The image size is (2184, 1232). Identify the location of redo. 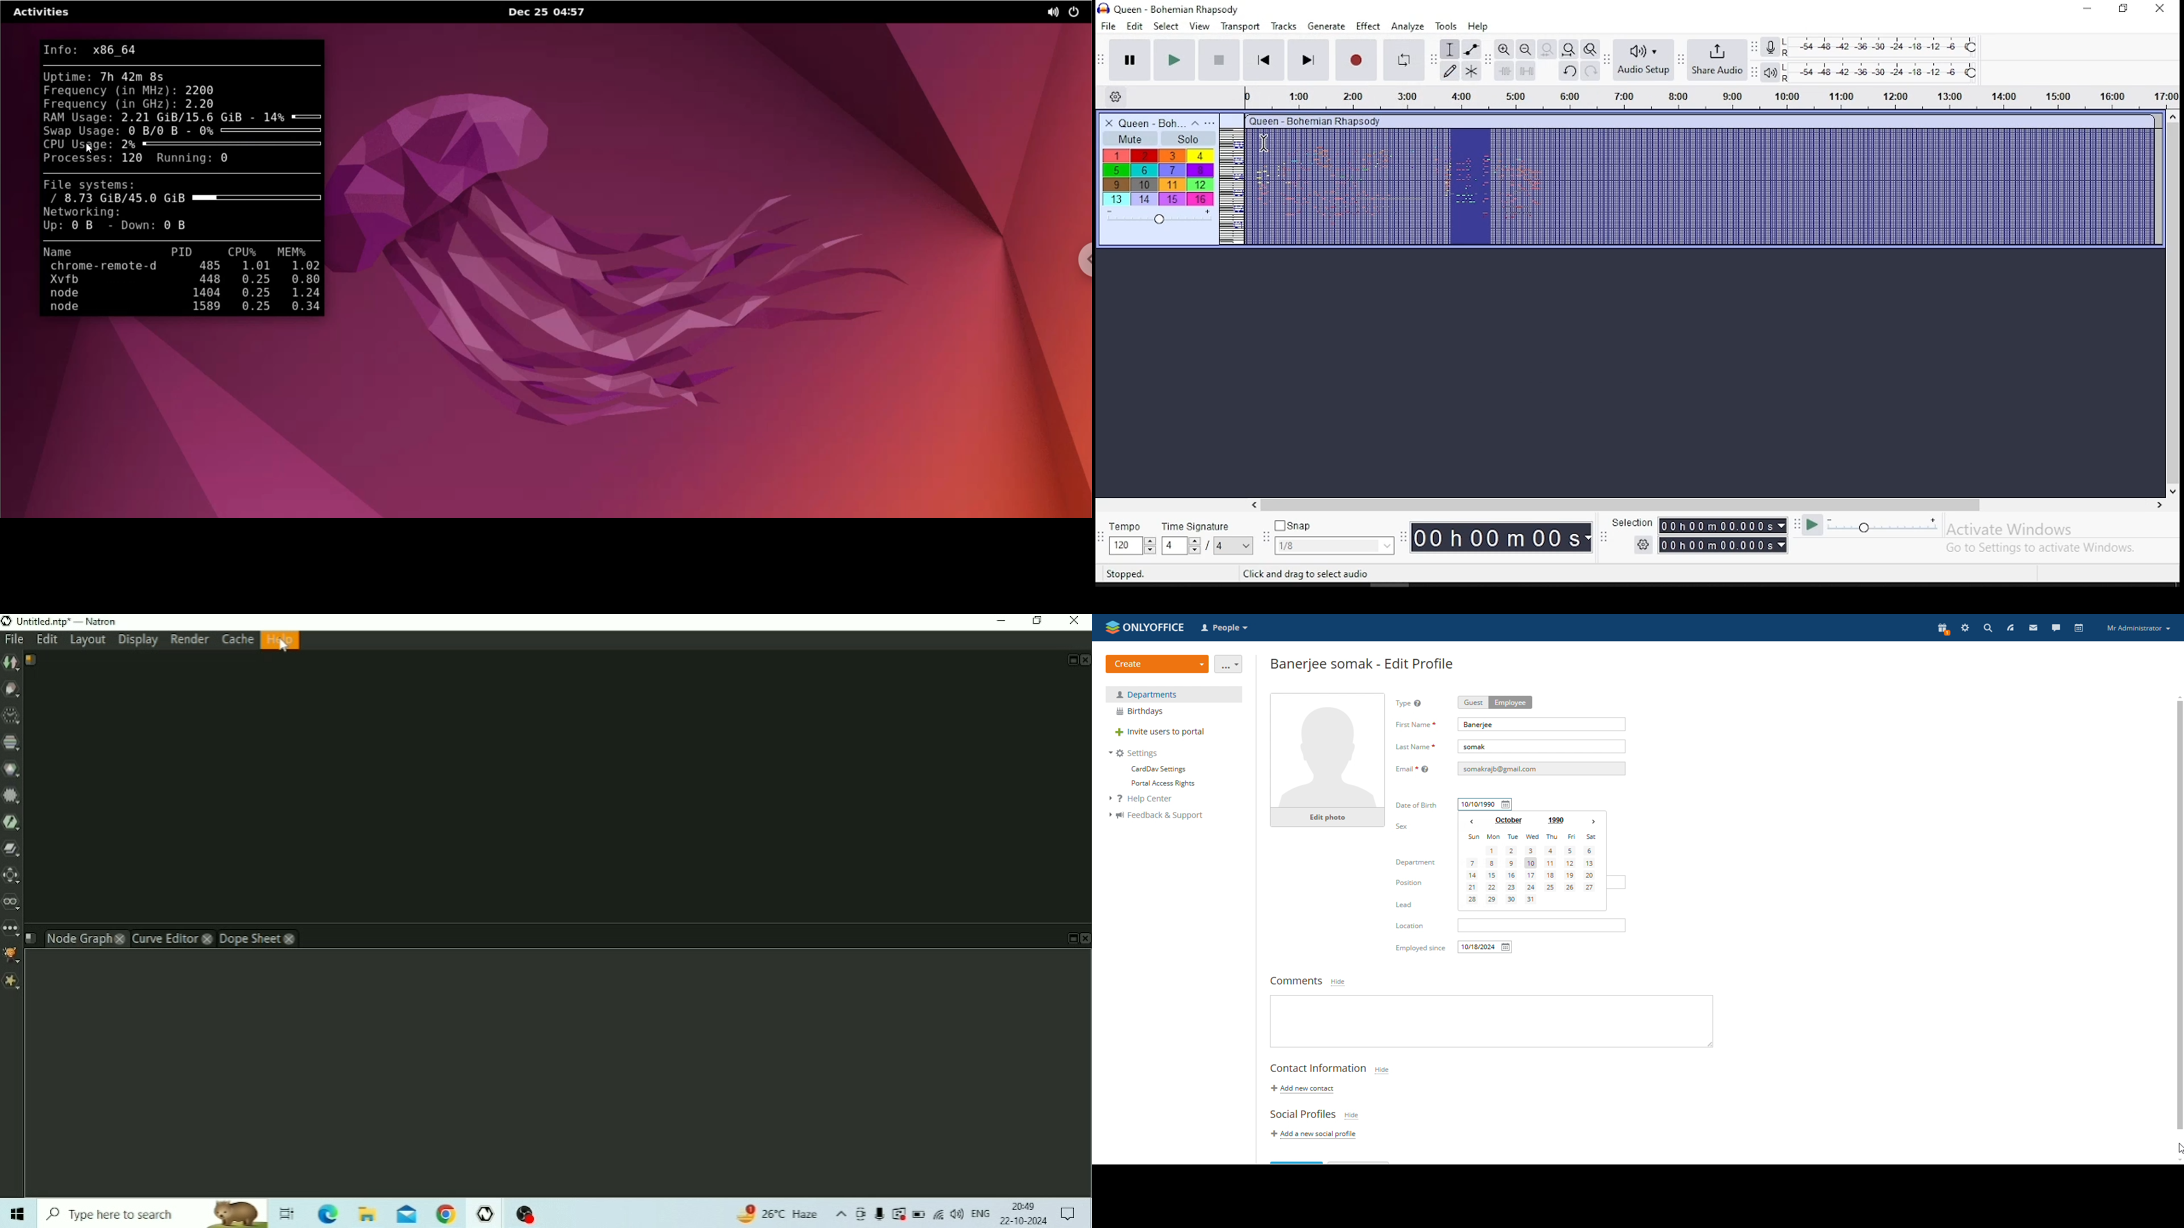
(1591, 72).